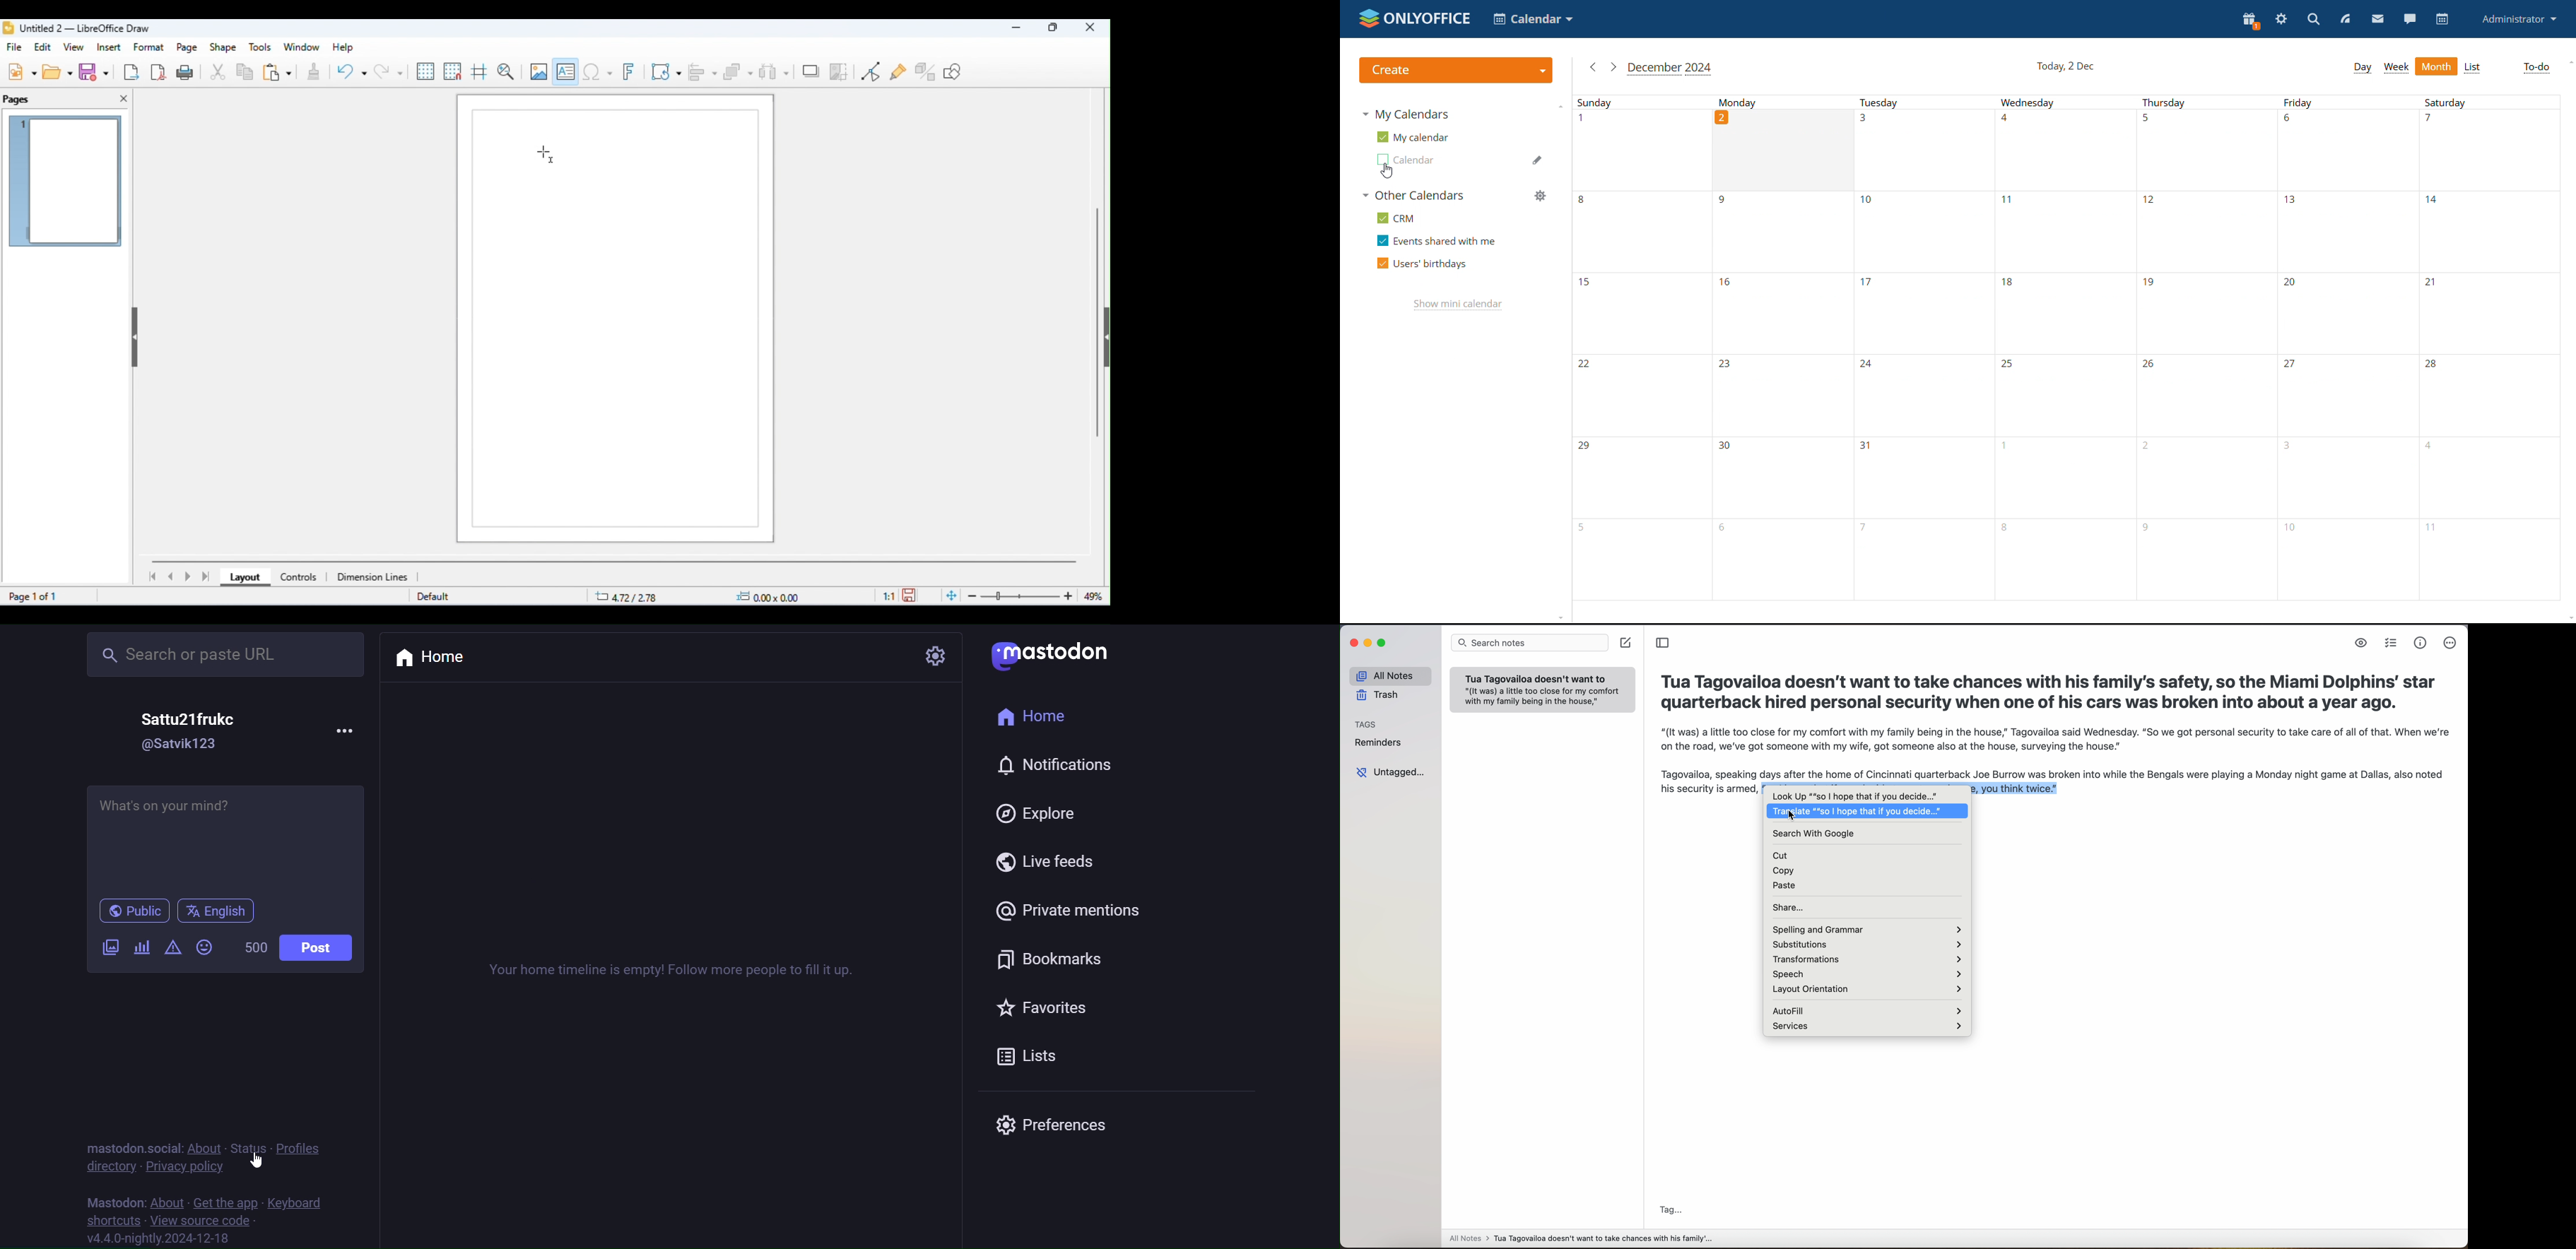  Describe the element at coordinates (704, 72) in the screenshot. I see `align objects` at that location.